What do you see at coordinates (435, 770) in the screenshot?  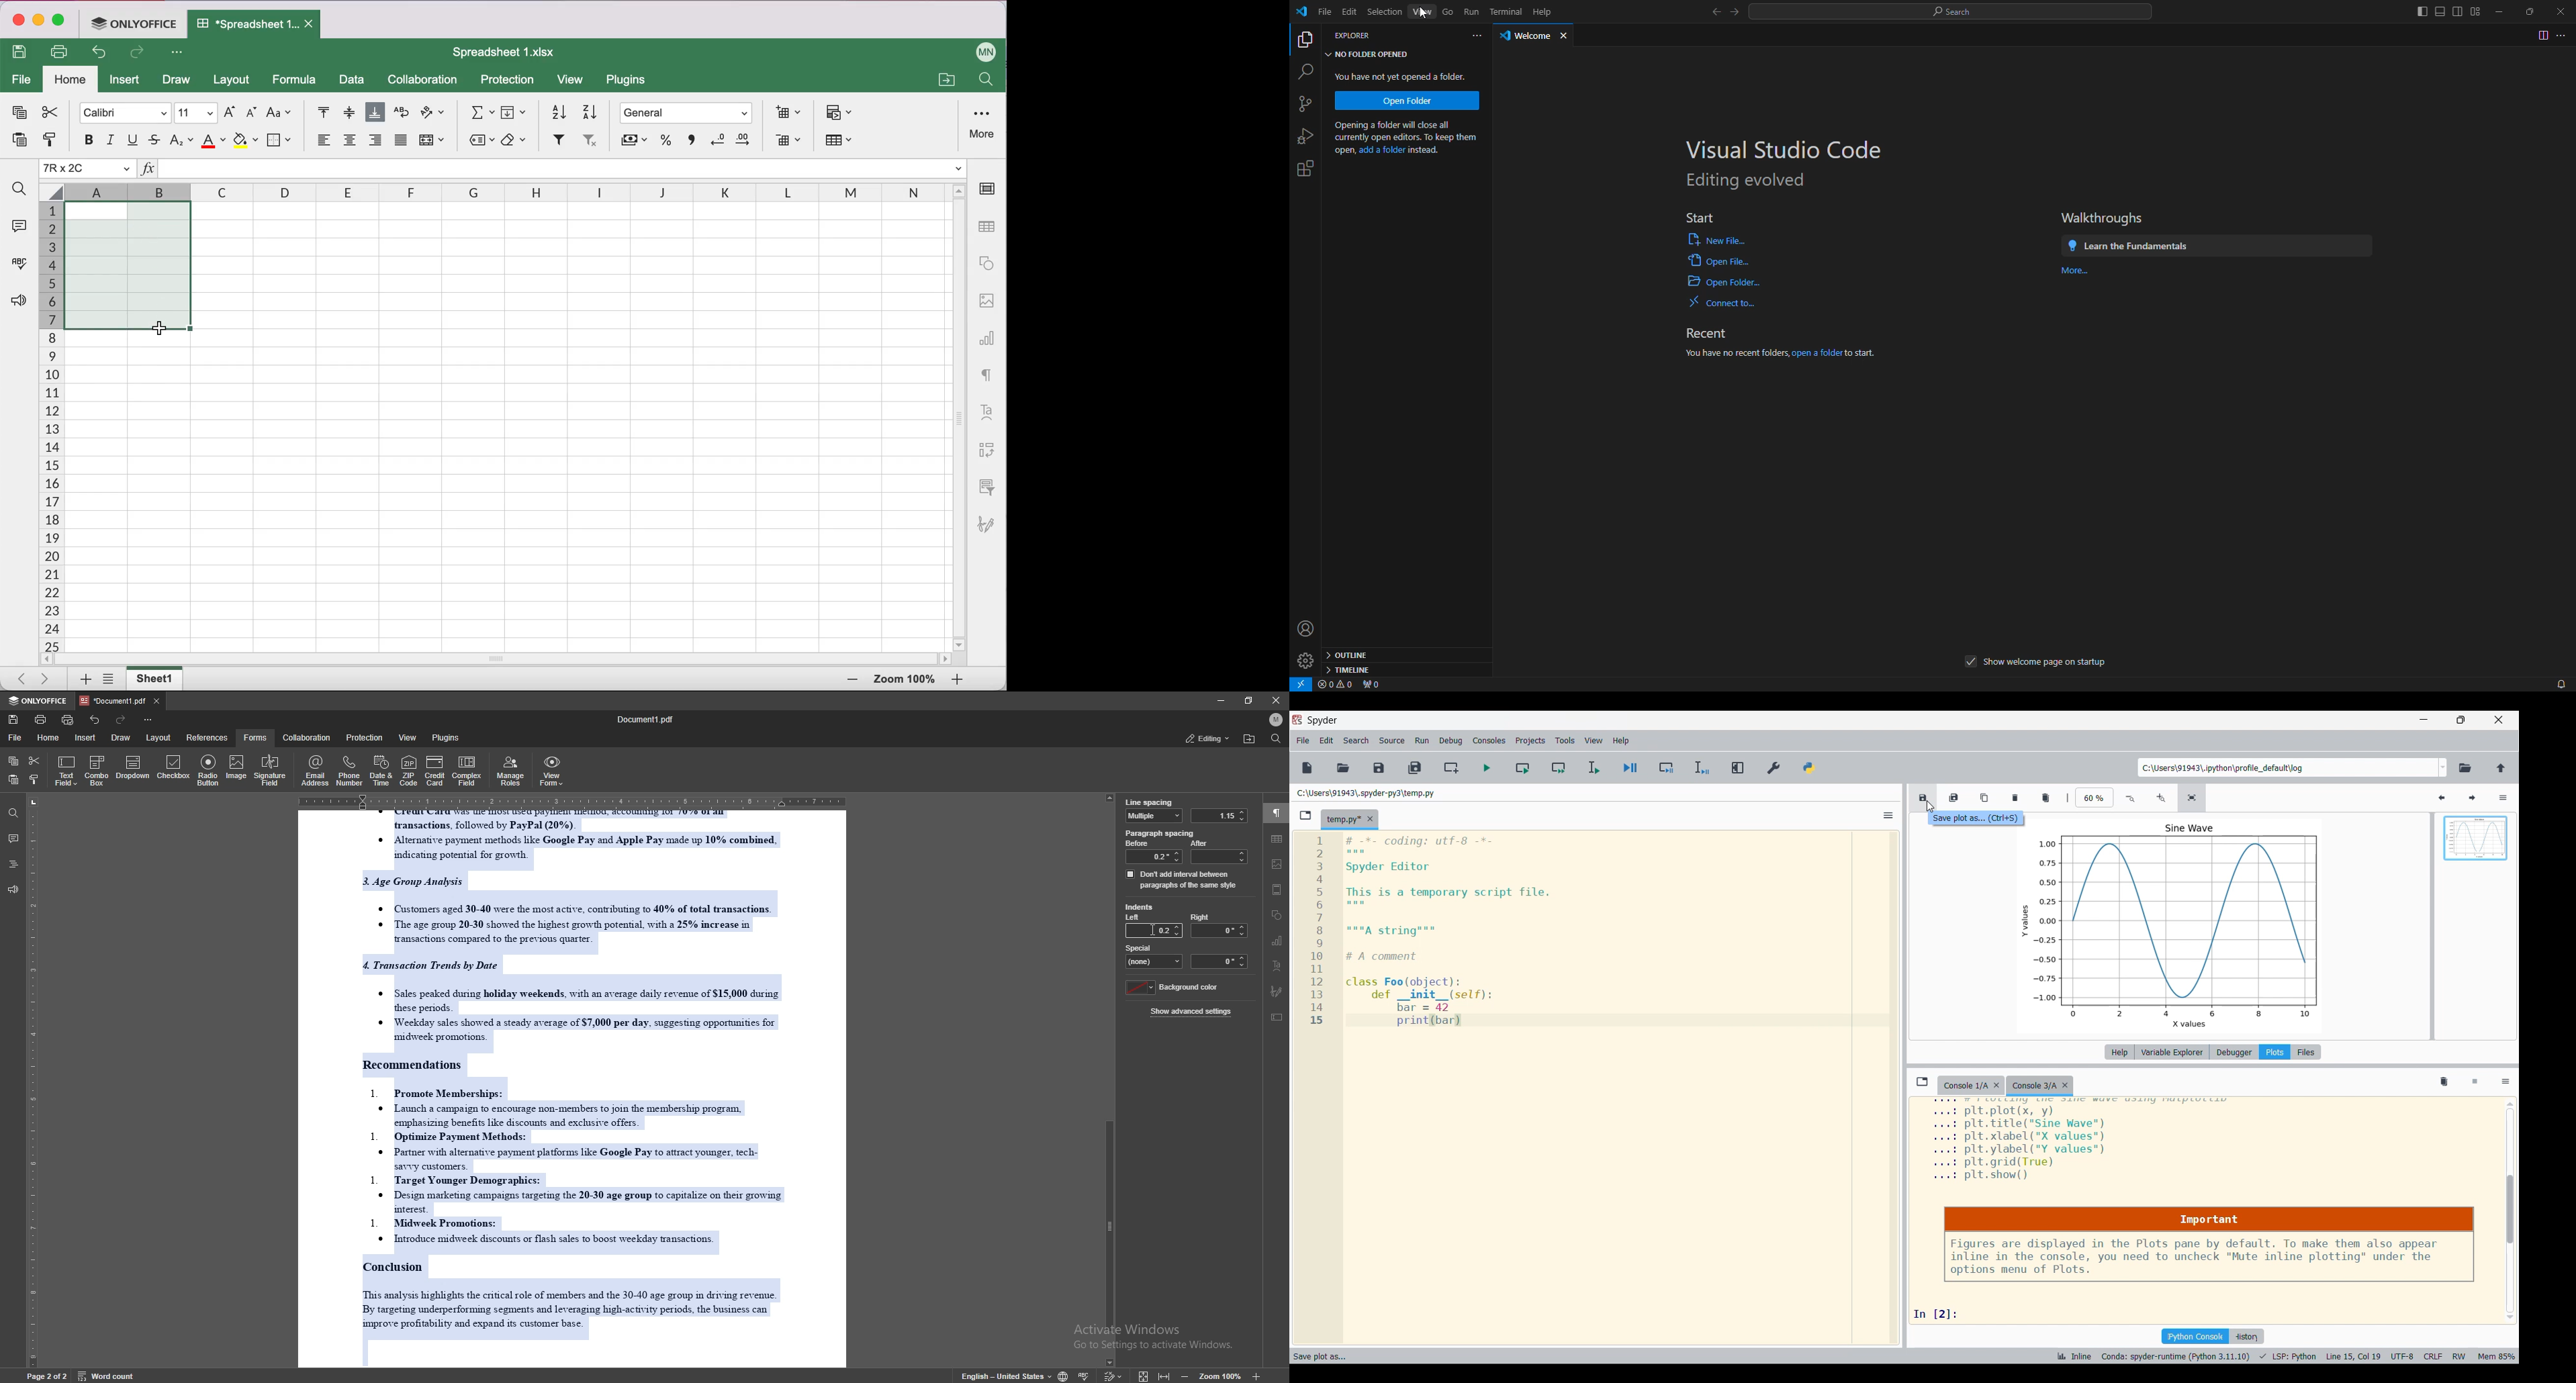 I see `credit card` at bounding box center [435, 770].